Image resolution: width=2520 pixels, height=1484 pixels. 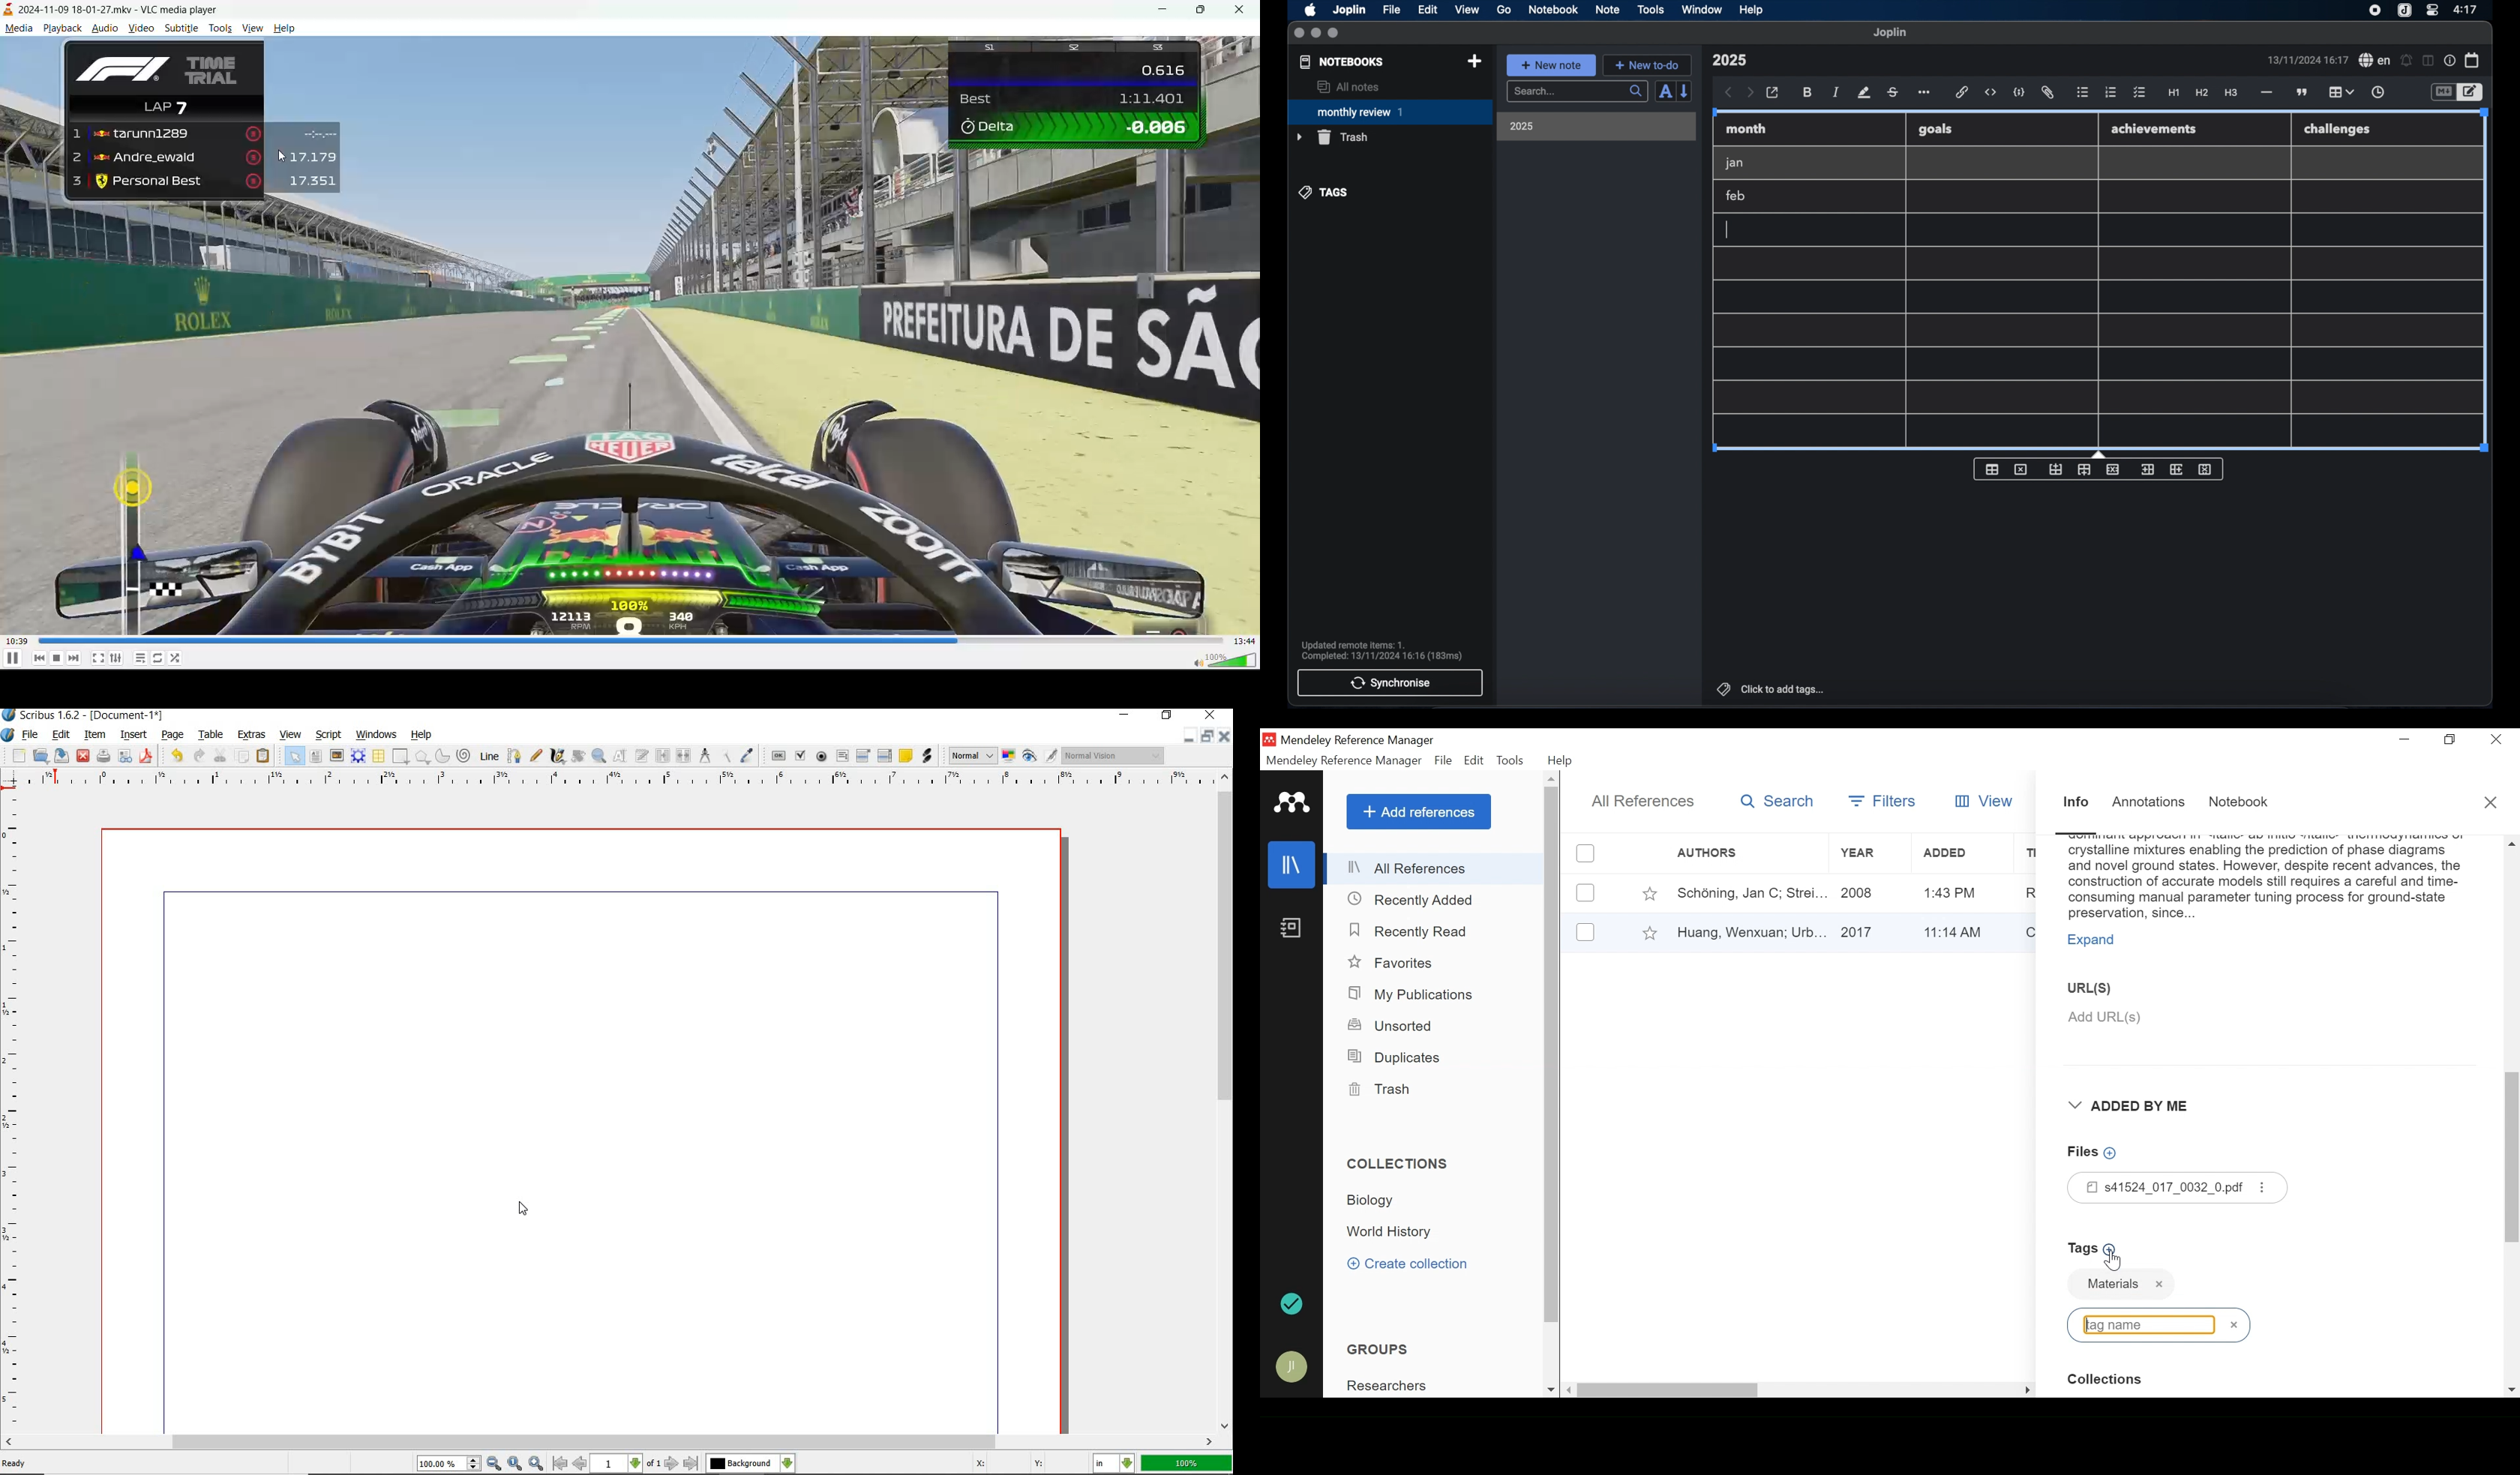 I want to click on Added, so click(x=1959, y=892).